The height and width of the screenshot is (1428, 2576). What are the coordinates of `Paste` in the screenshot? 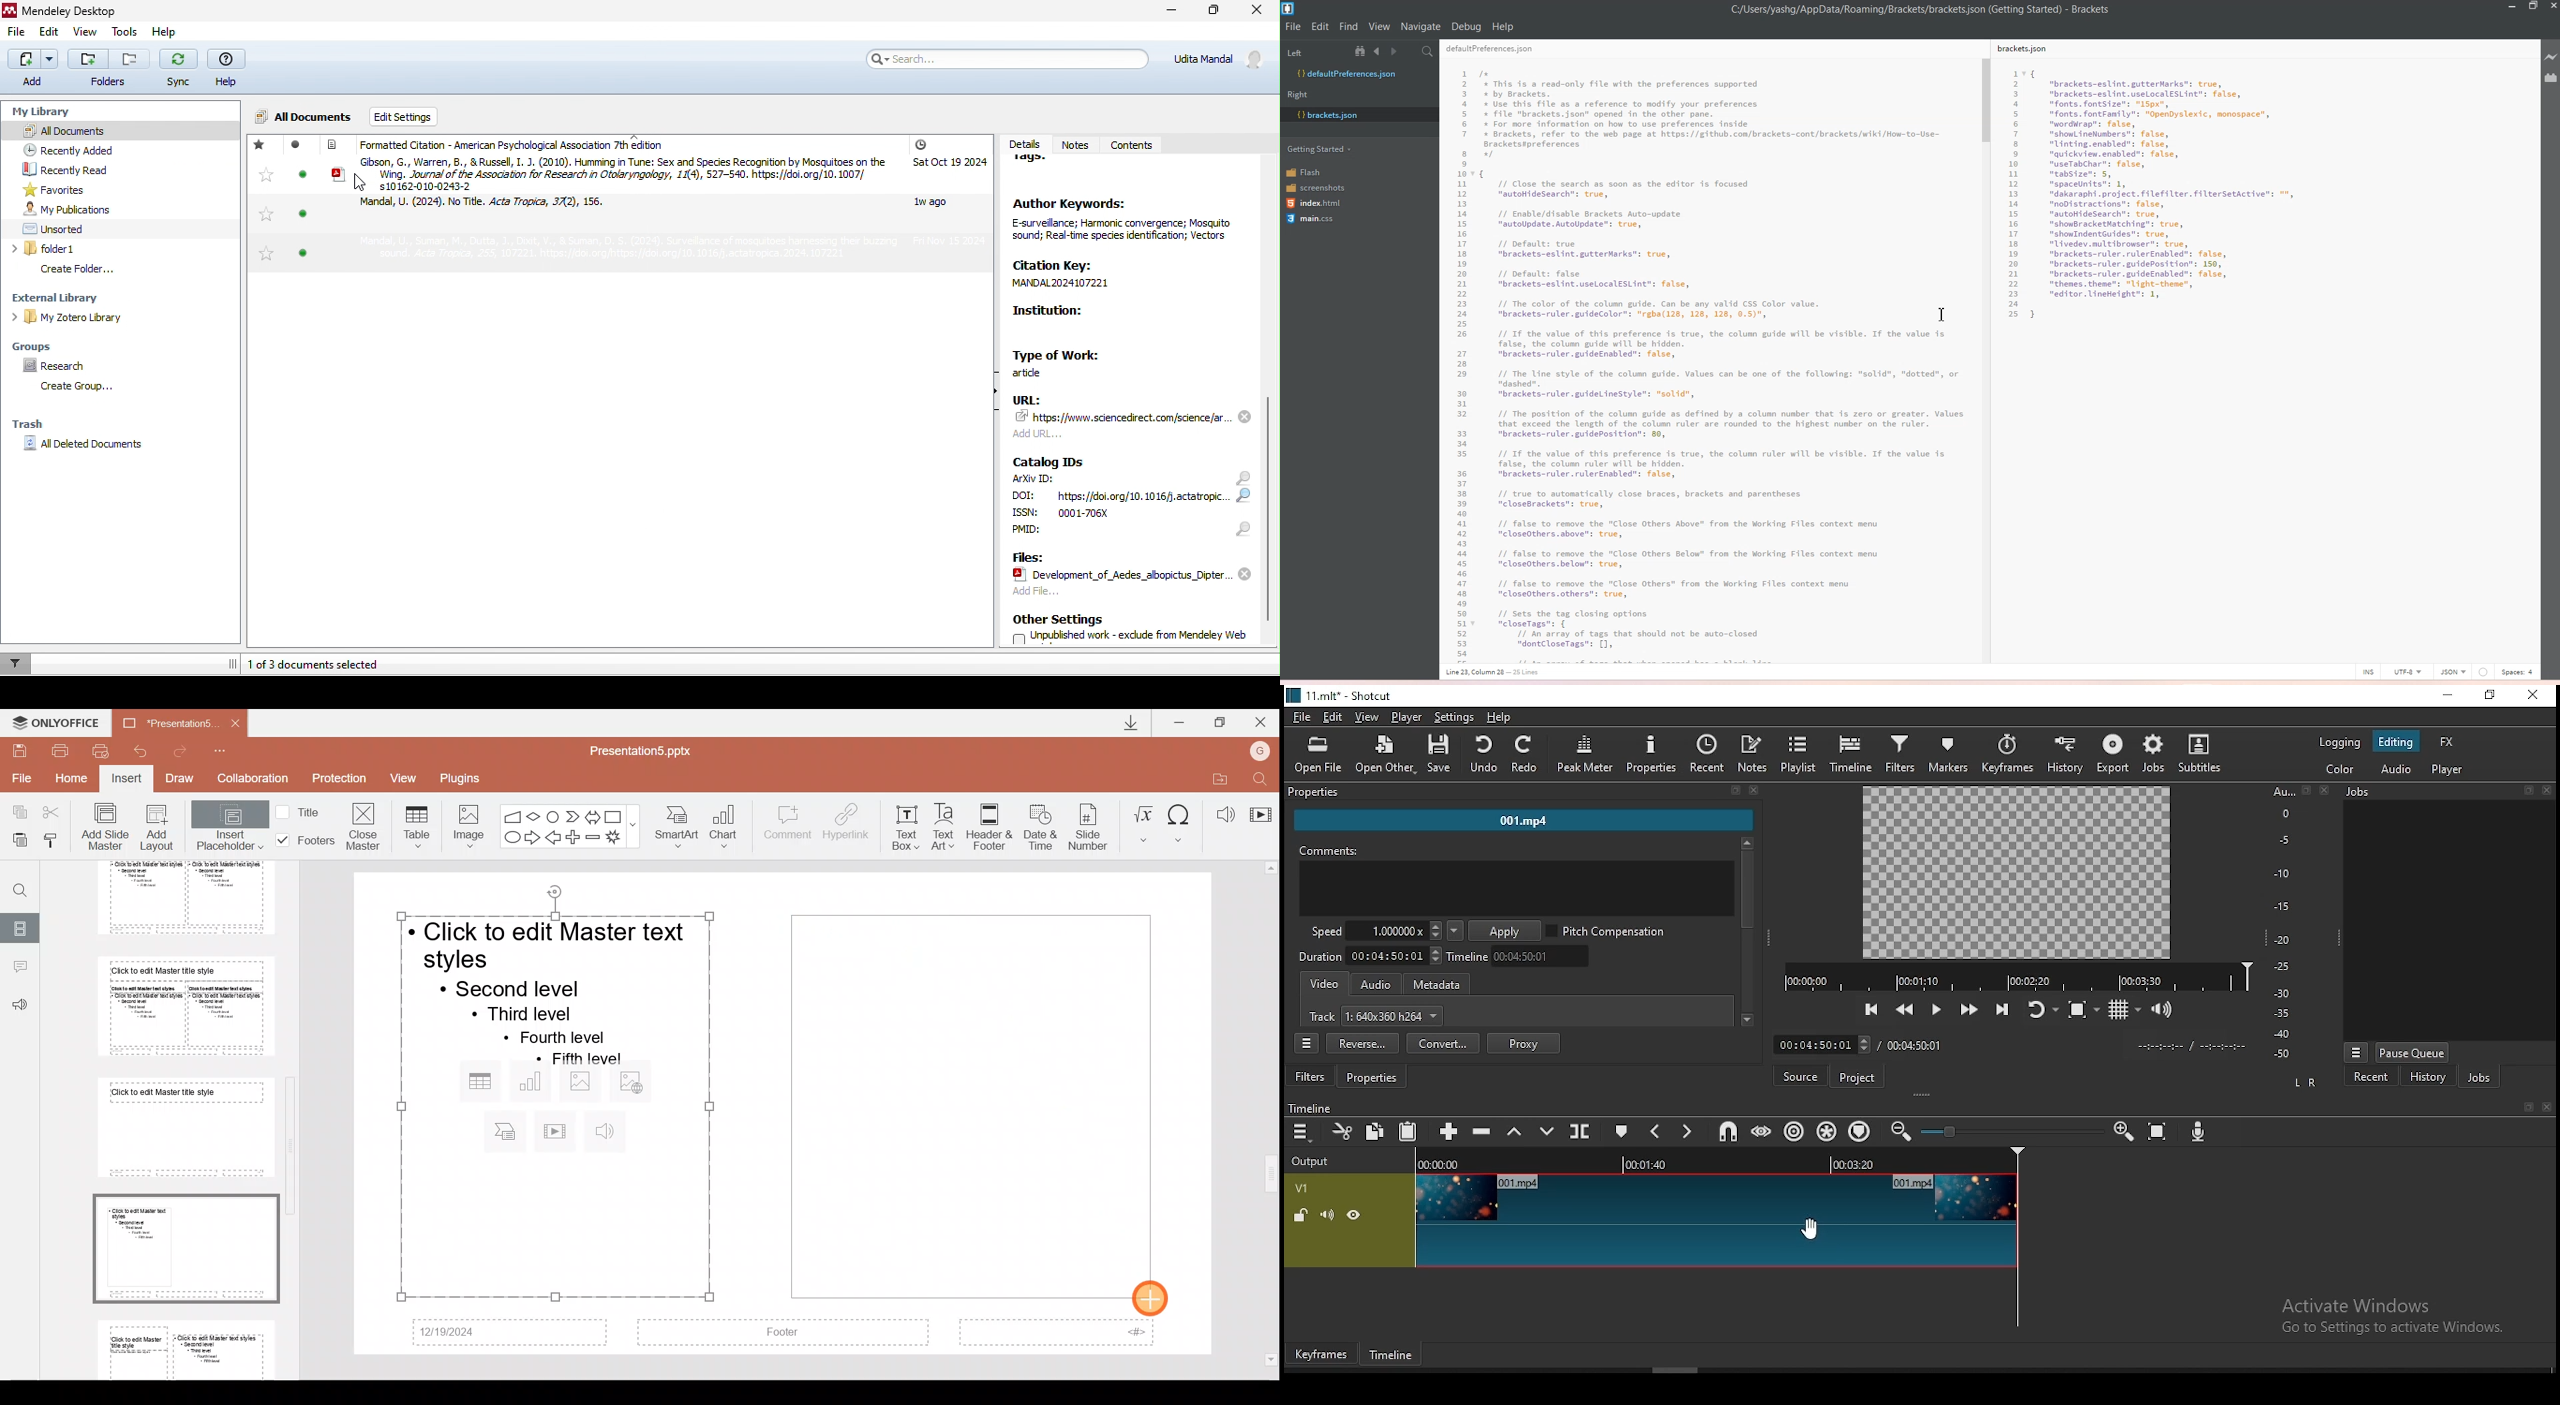 It's located at (19, 842).